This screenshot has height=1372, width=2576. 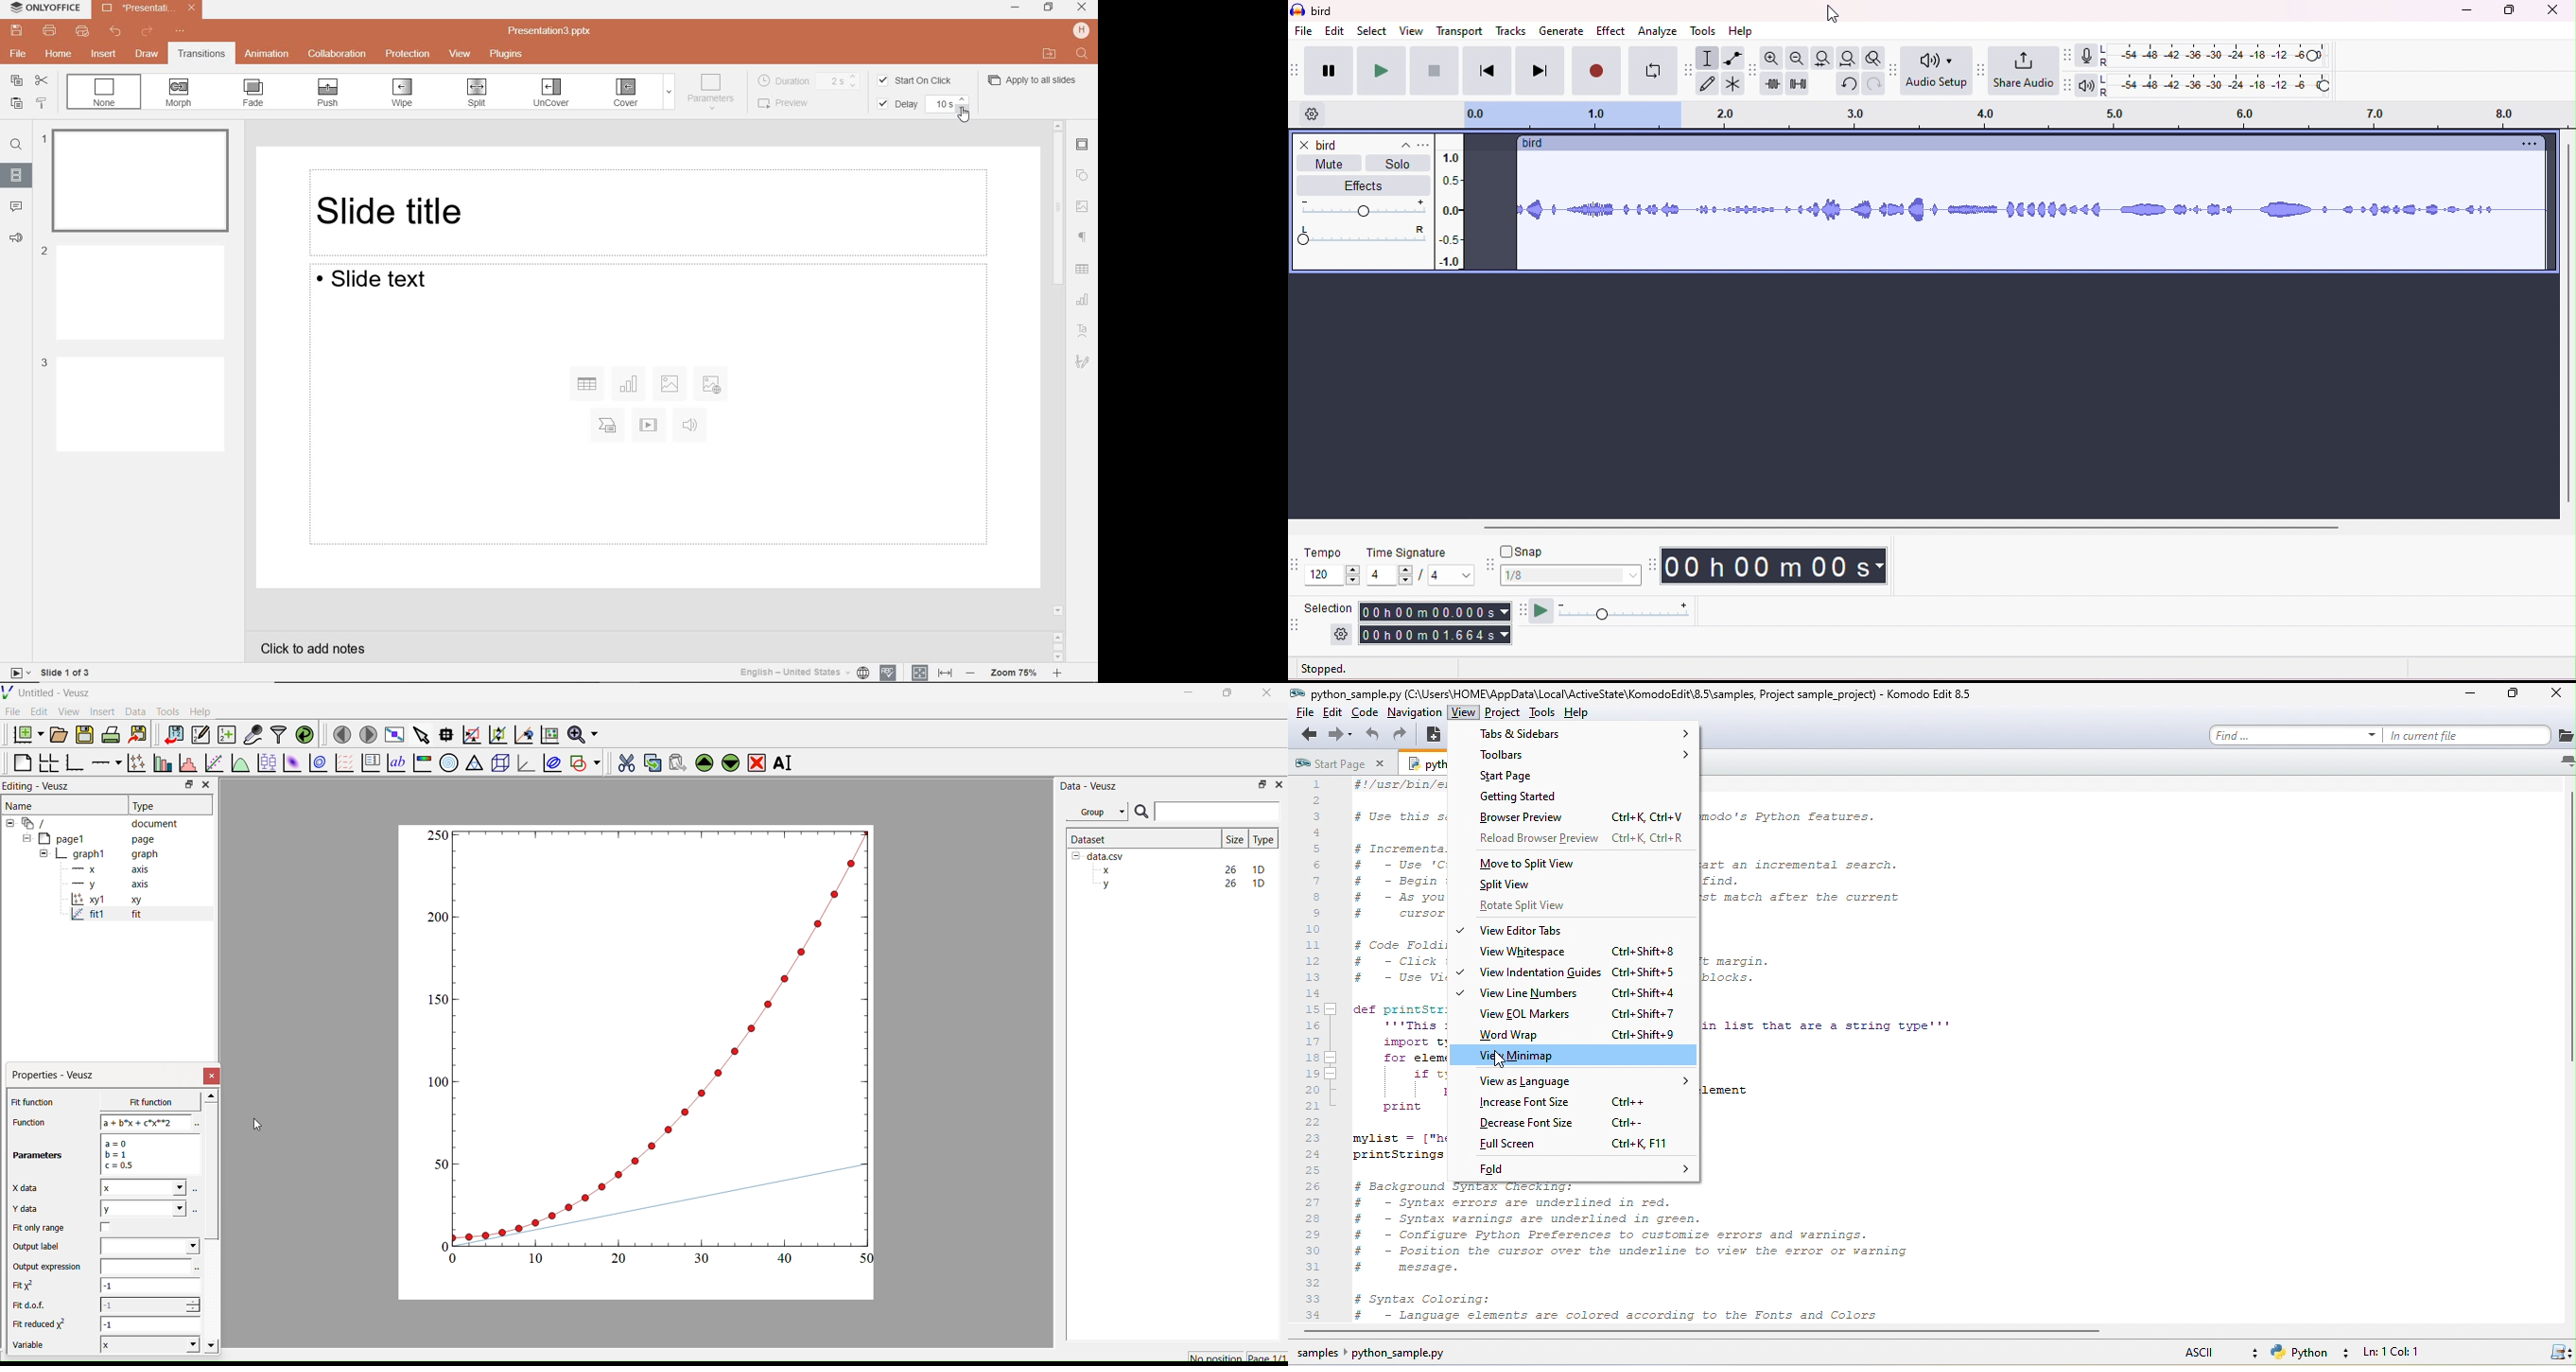 I want to click on playback meter tool bar, so click(x=2064, y=86).